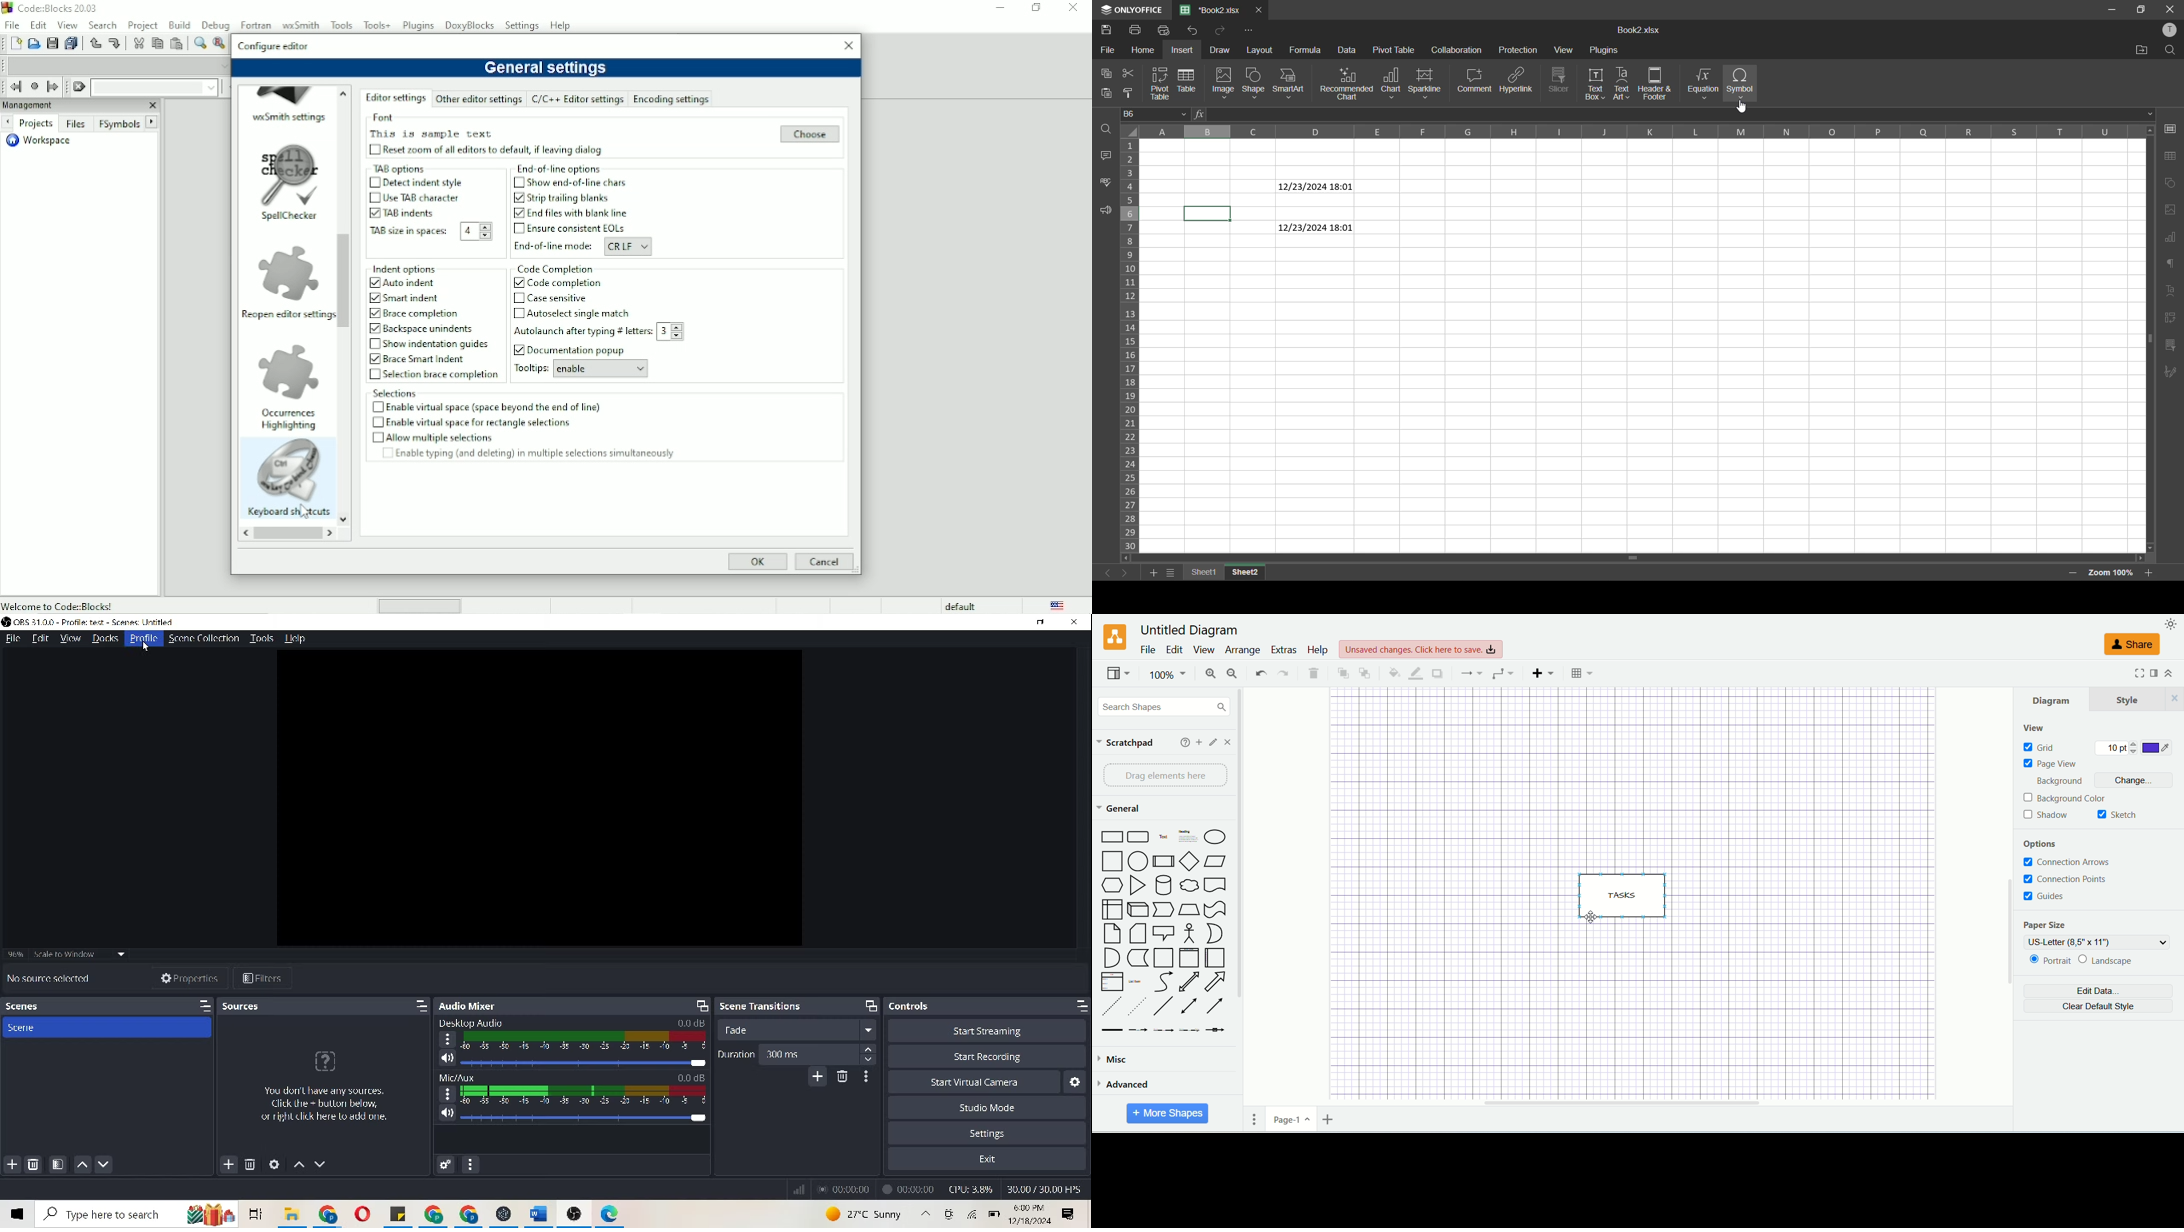 This screenshot has width=2184, height=1232. Describe the element at coordinates (1117, 673) in the screenshot. I see `view` at that location.